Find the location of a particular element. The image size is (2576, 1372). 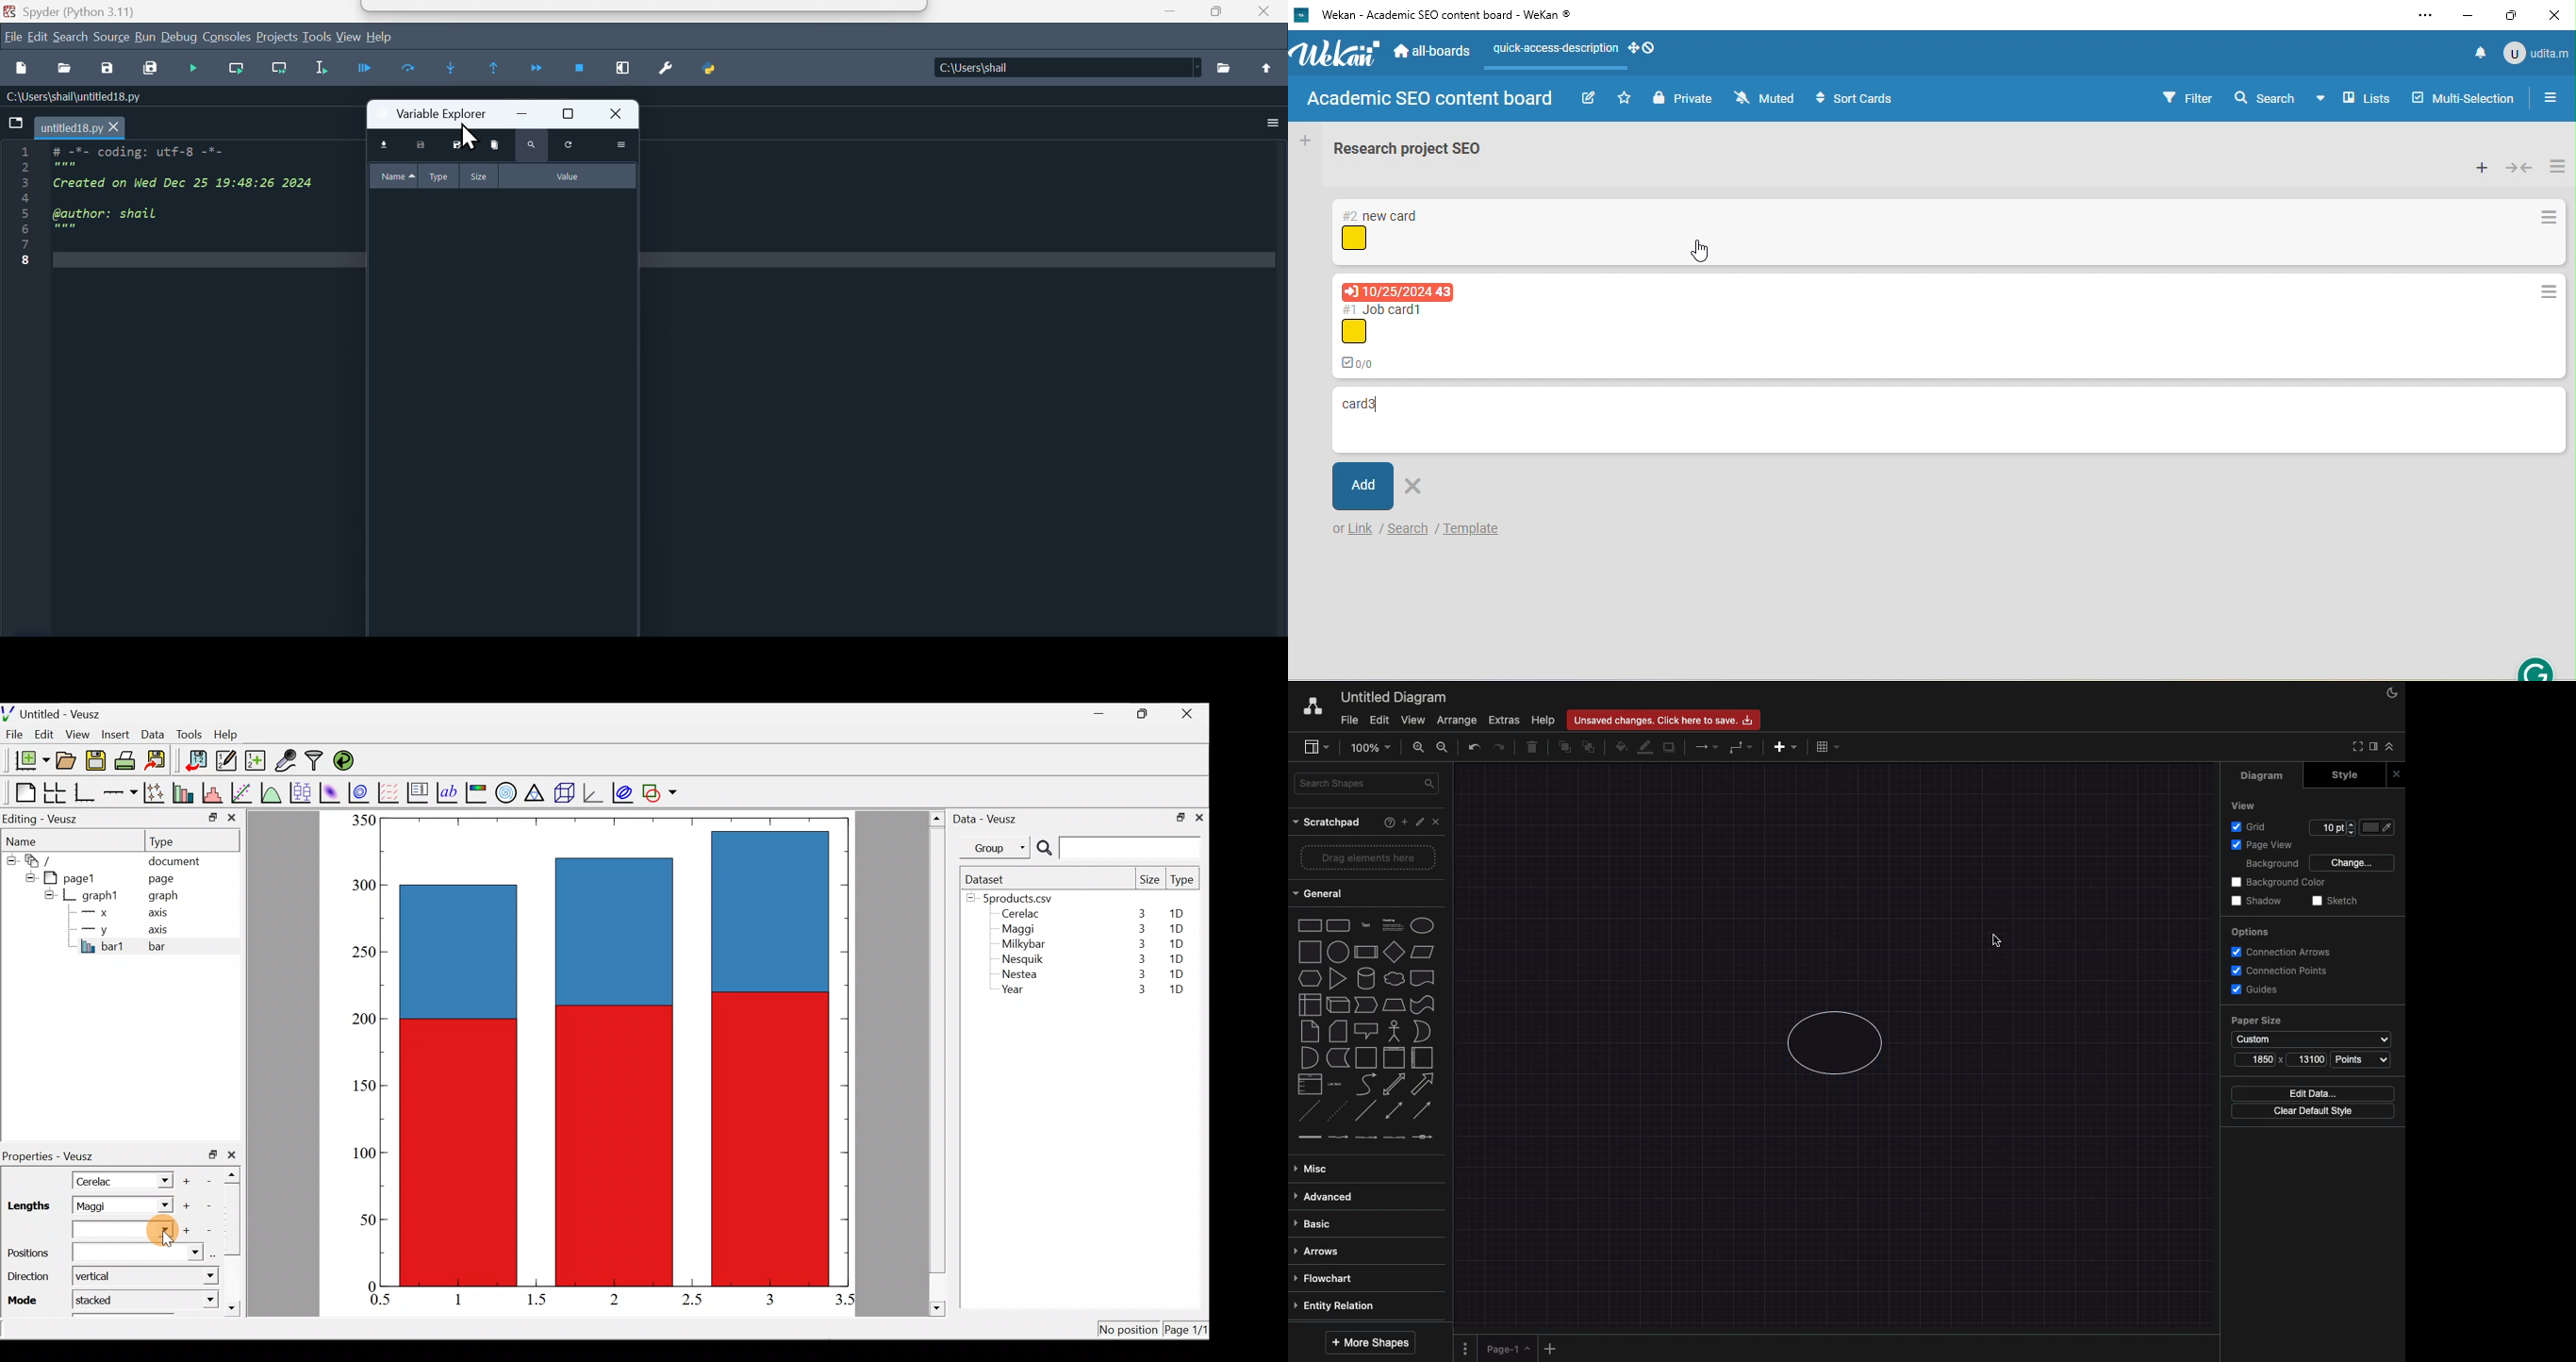

Zoom out is located at coordinates (1444, 749).